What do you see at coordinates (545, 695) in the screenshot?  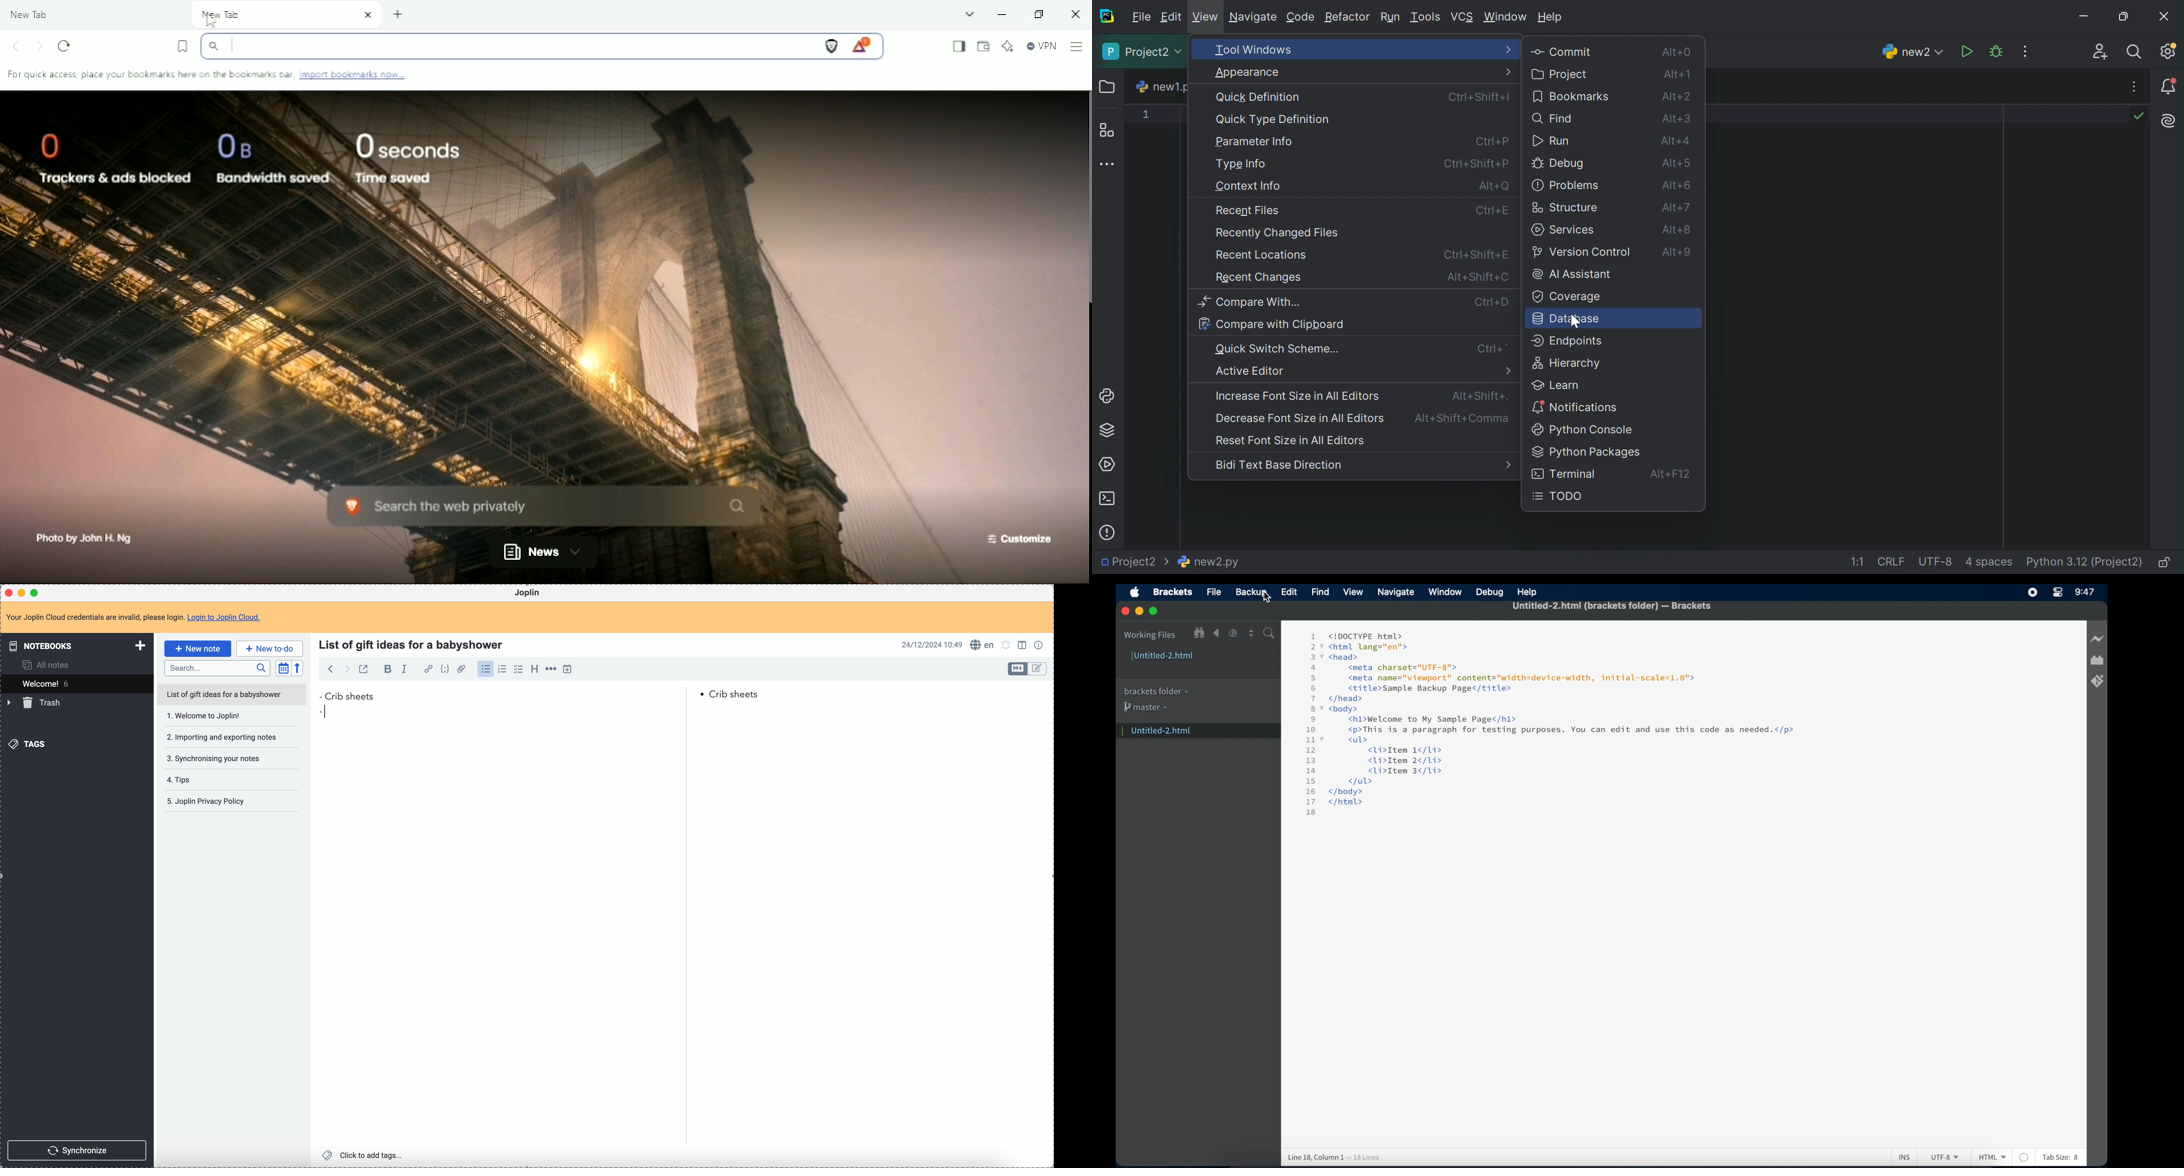 I see `Crib sheets` at bounding box center [545, 695].